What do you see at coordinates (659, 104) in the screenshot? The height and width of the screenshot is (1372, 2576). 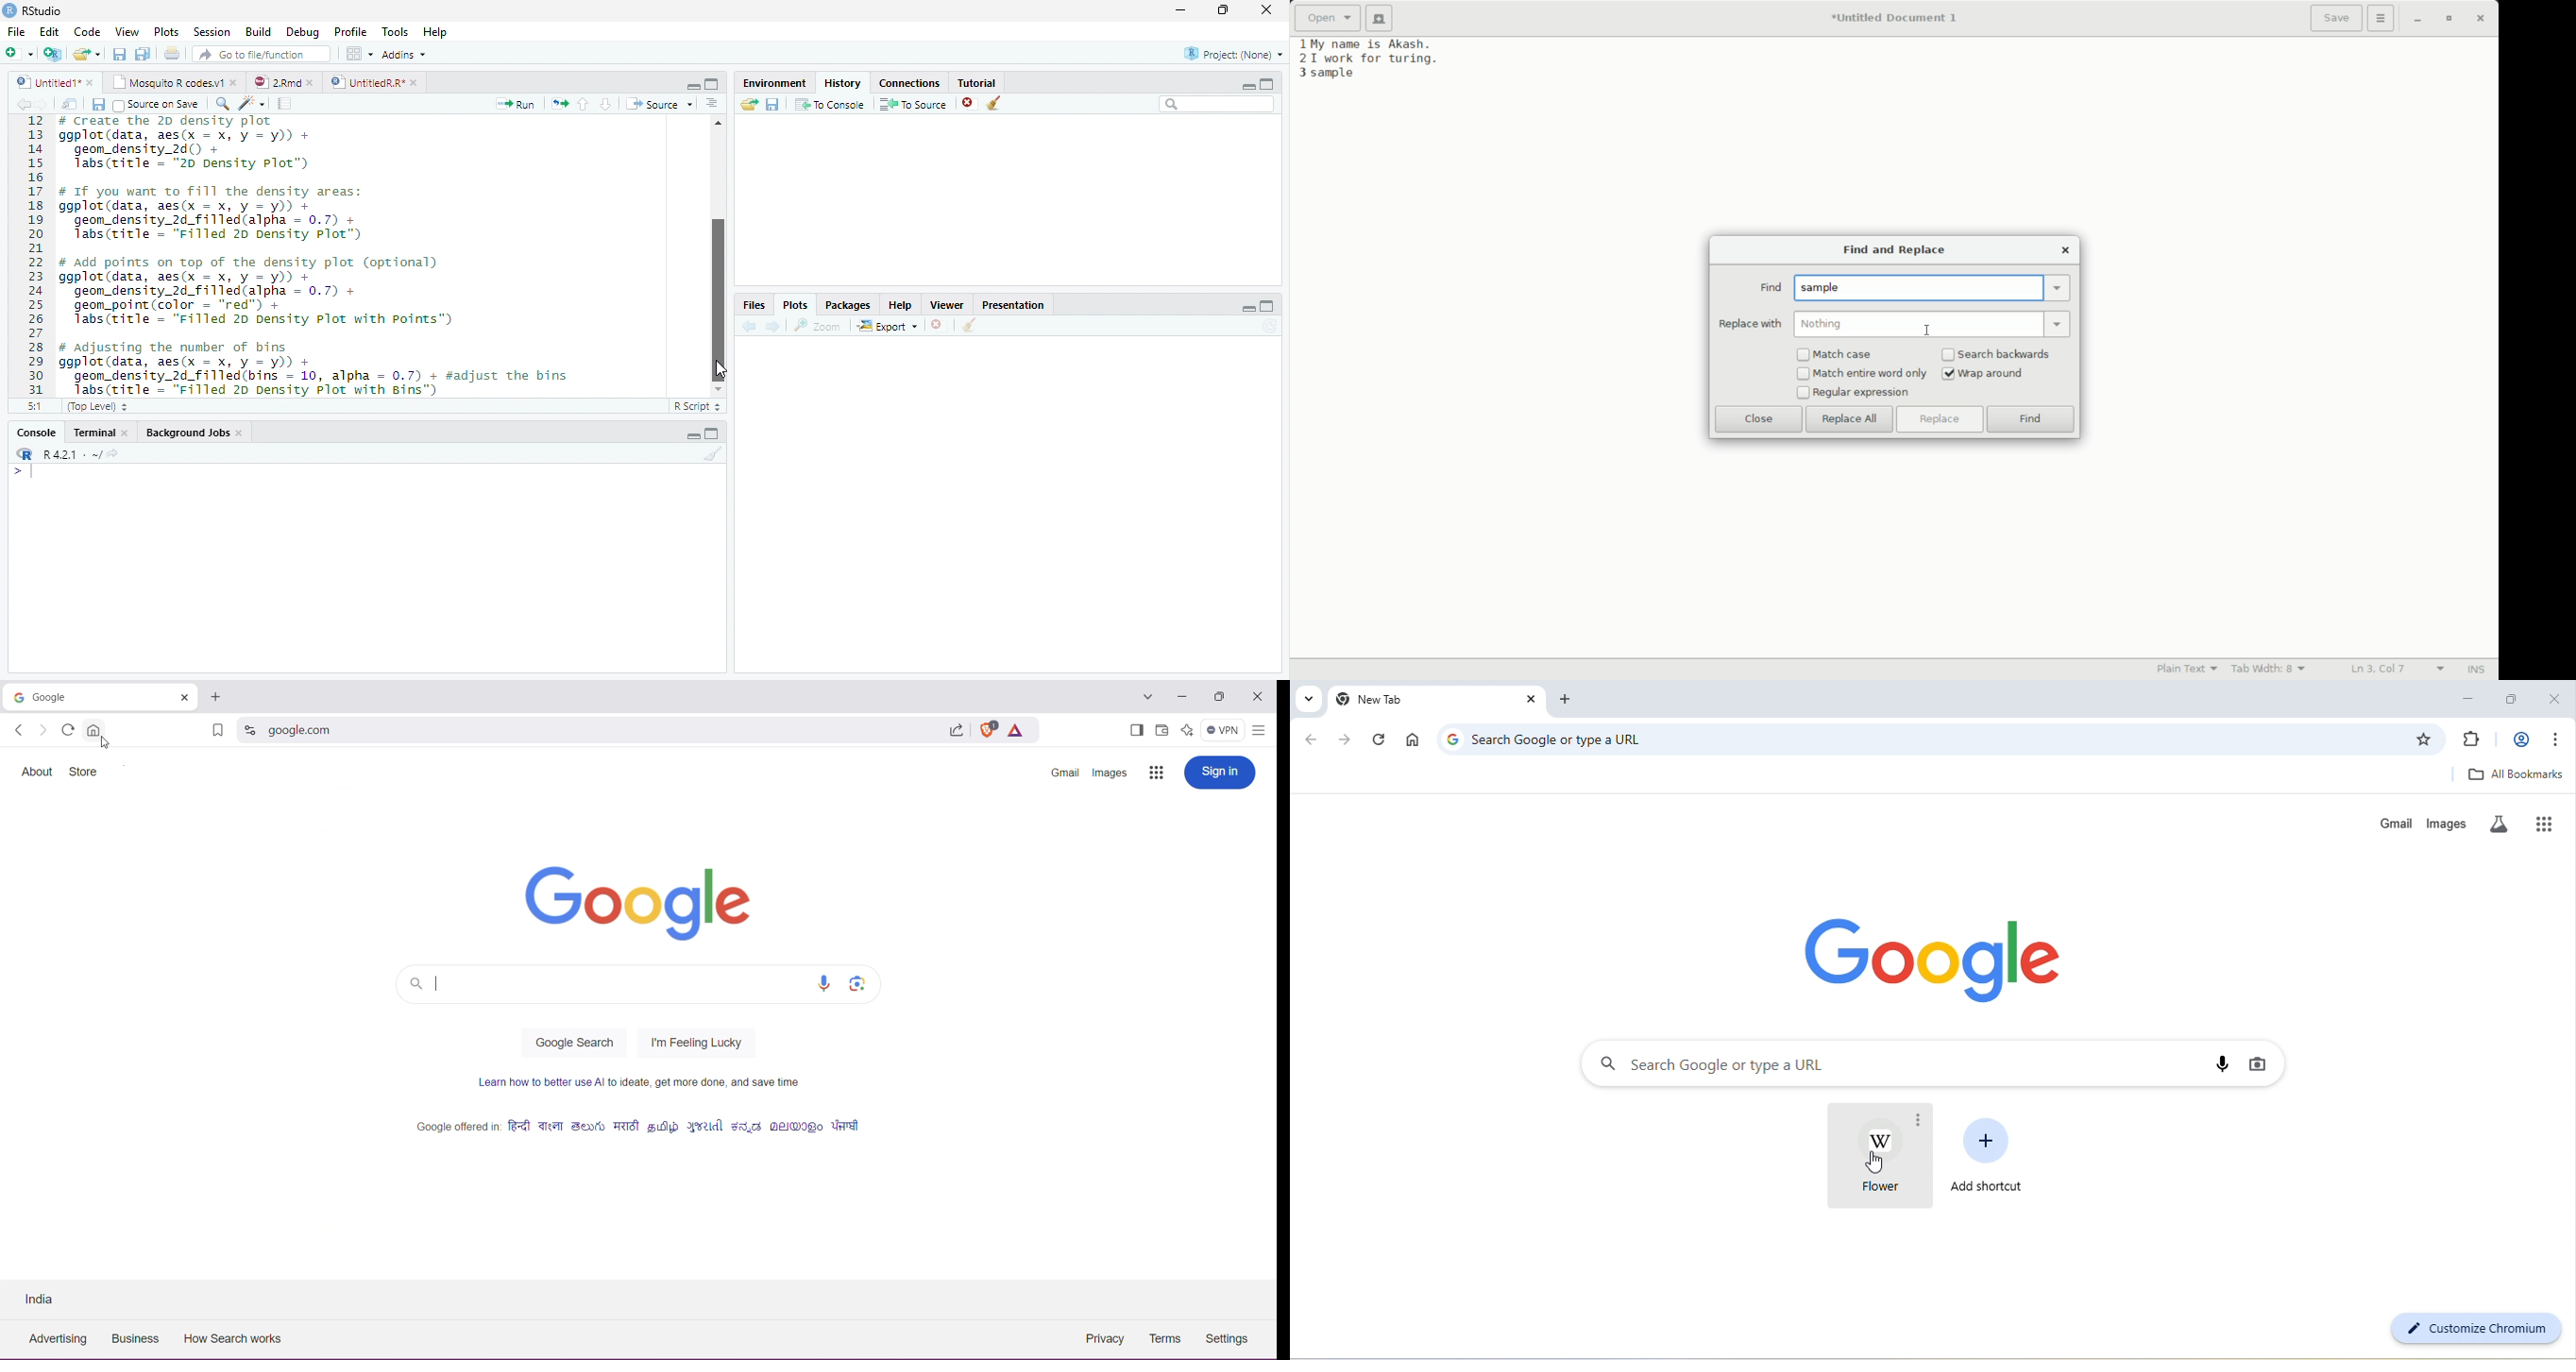 I see `Source` at bounding box center [659, 104].